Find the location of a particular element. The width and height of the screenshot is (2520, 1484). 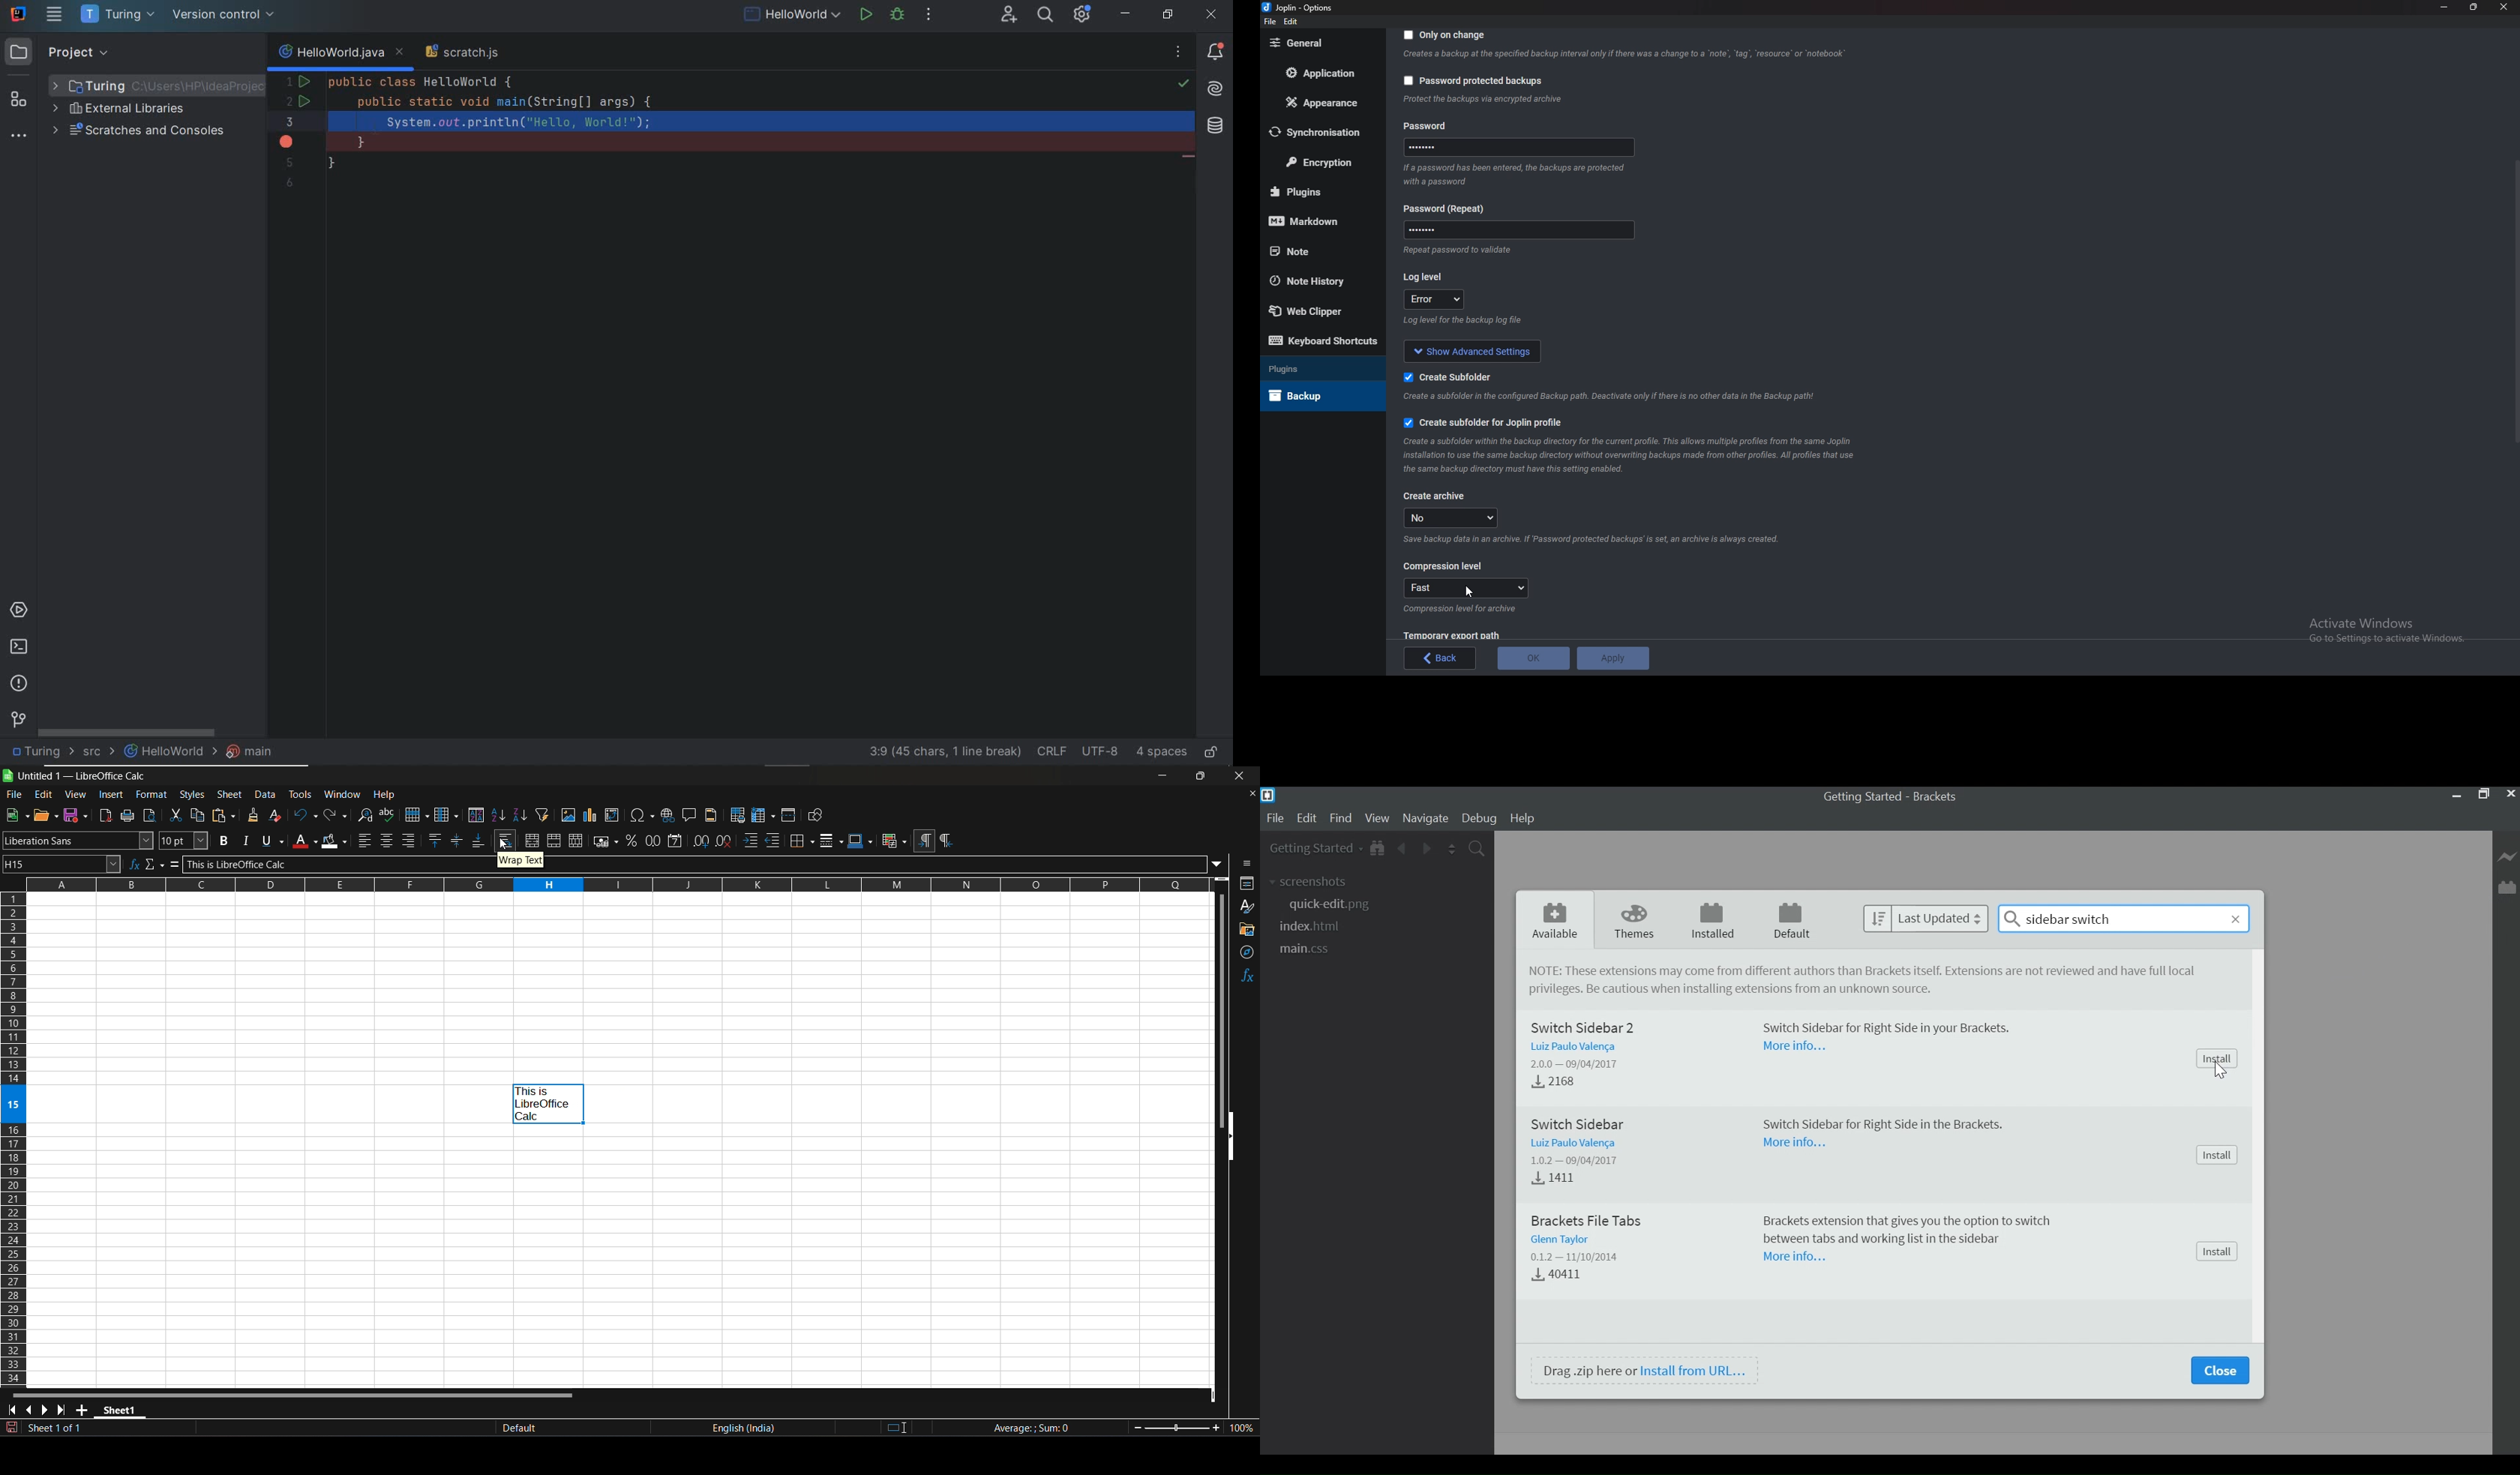

Temporary export path is located at coordinates (1451, 635).